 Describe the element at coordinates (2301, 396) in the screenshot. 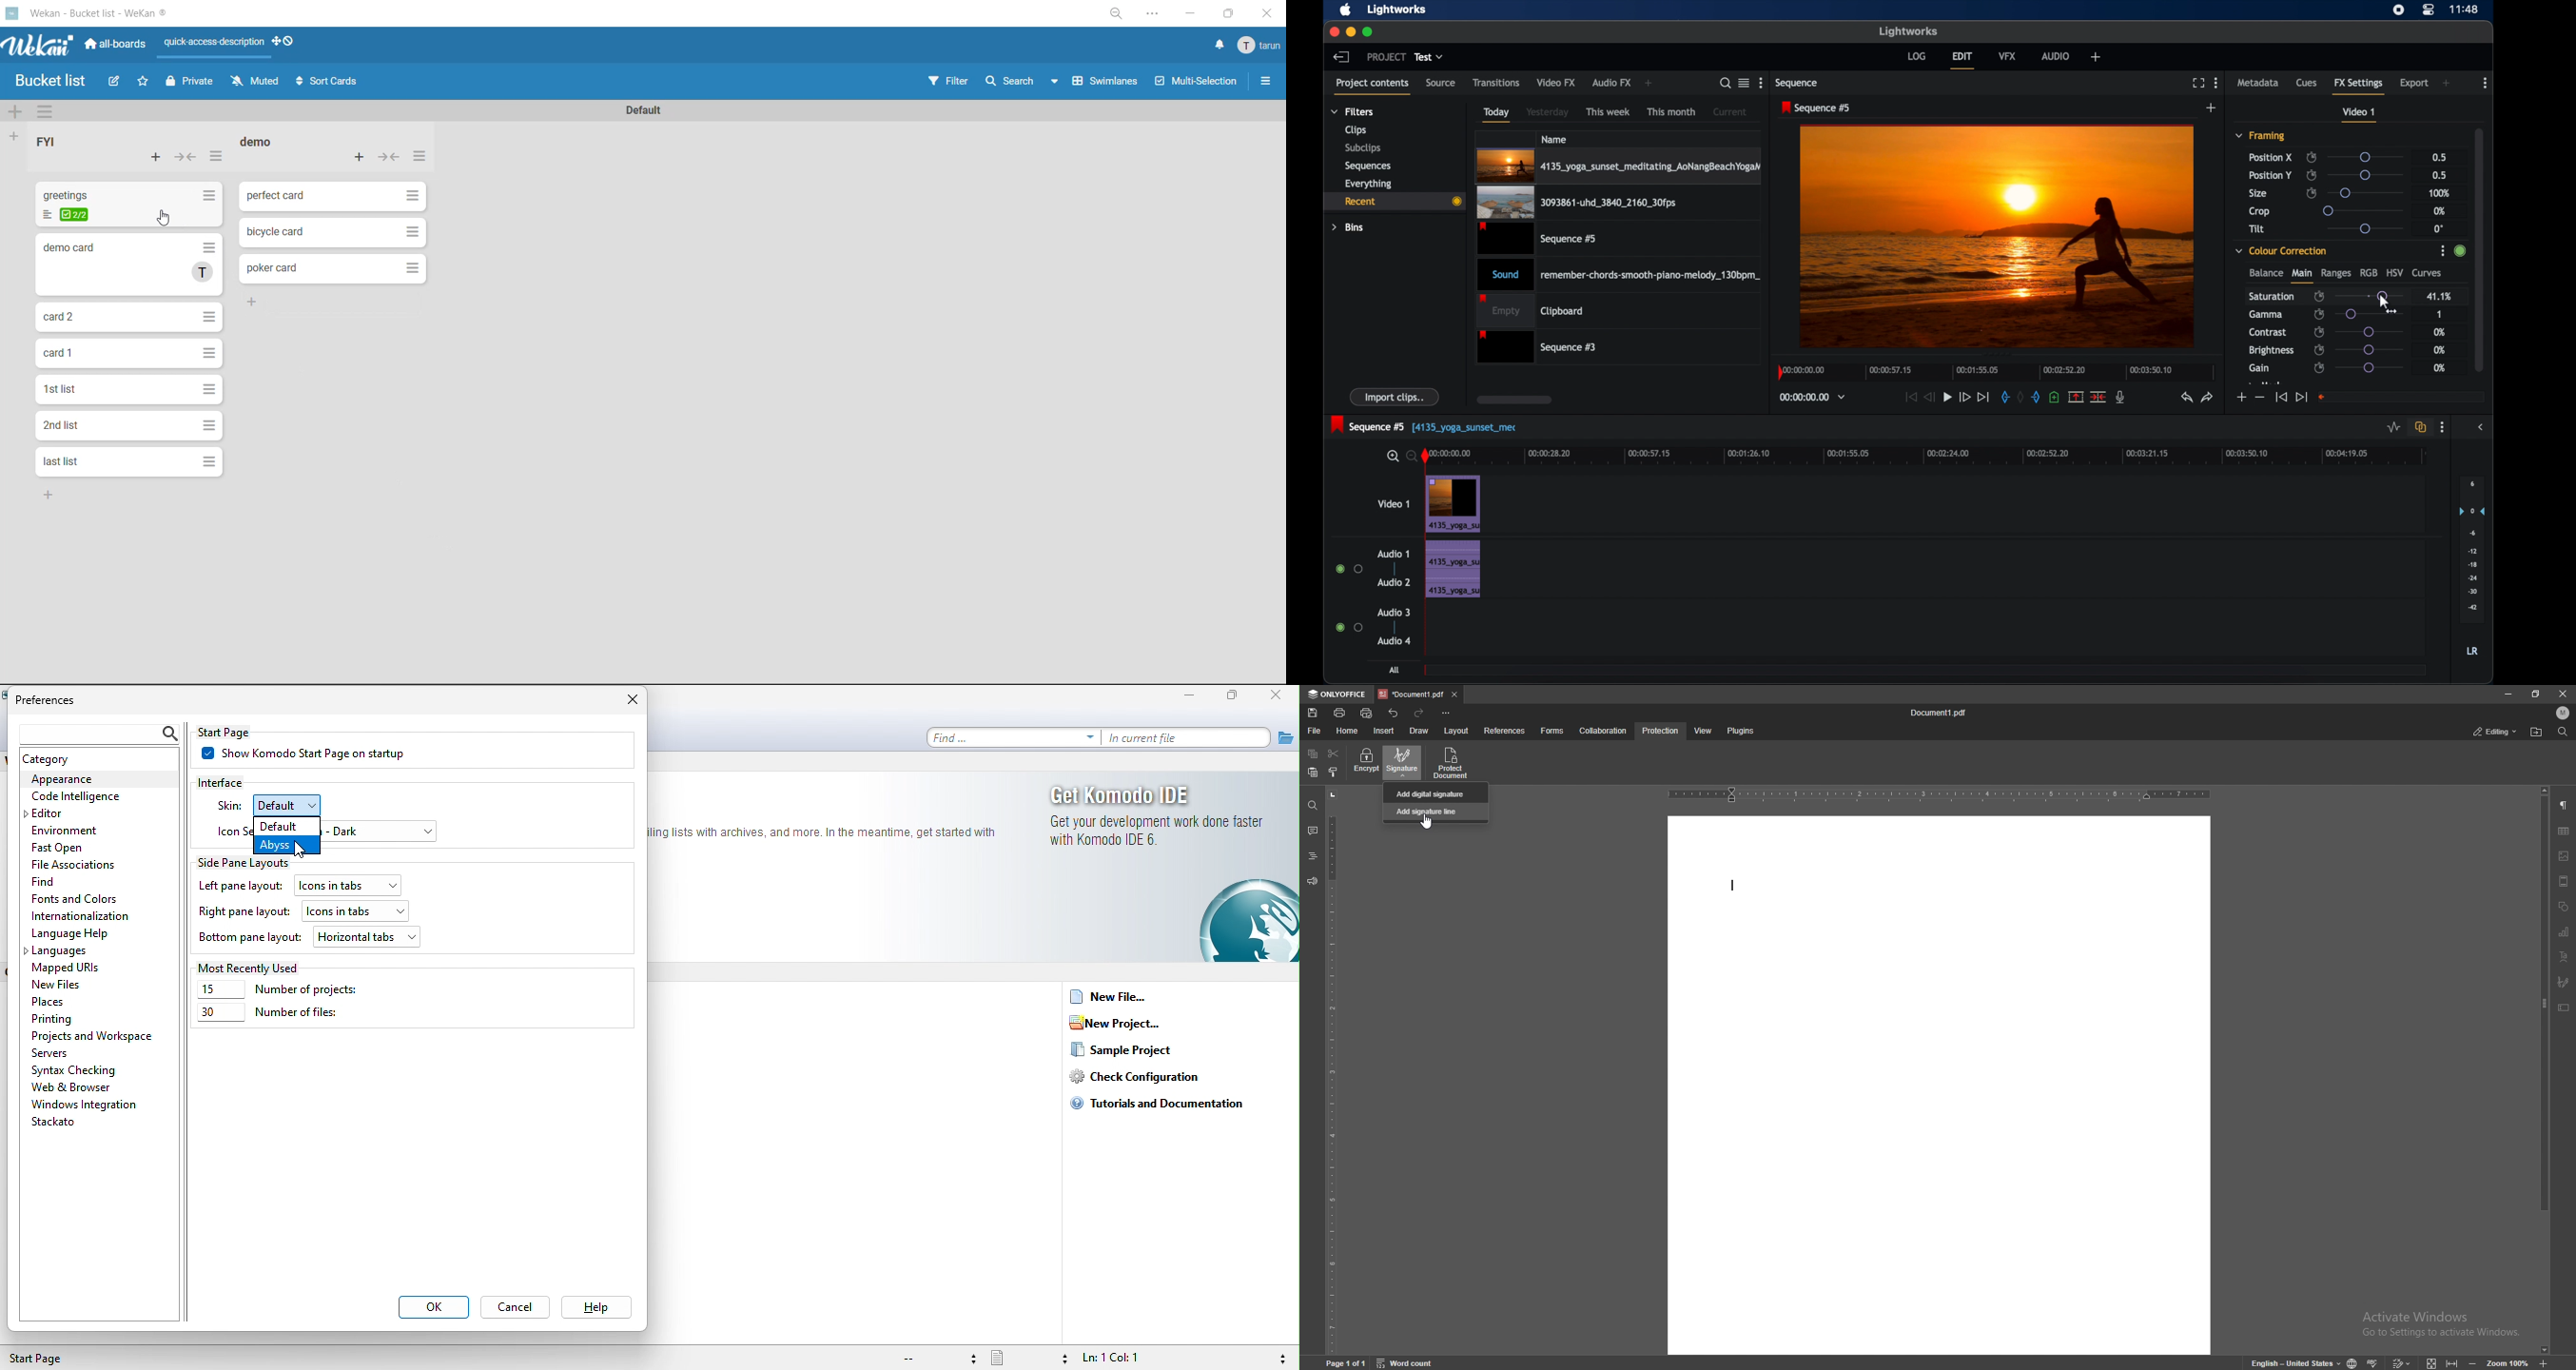

I see `jump to end` at that location.